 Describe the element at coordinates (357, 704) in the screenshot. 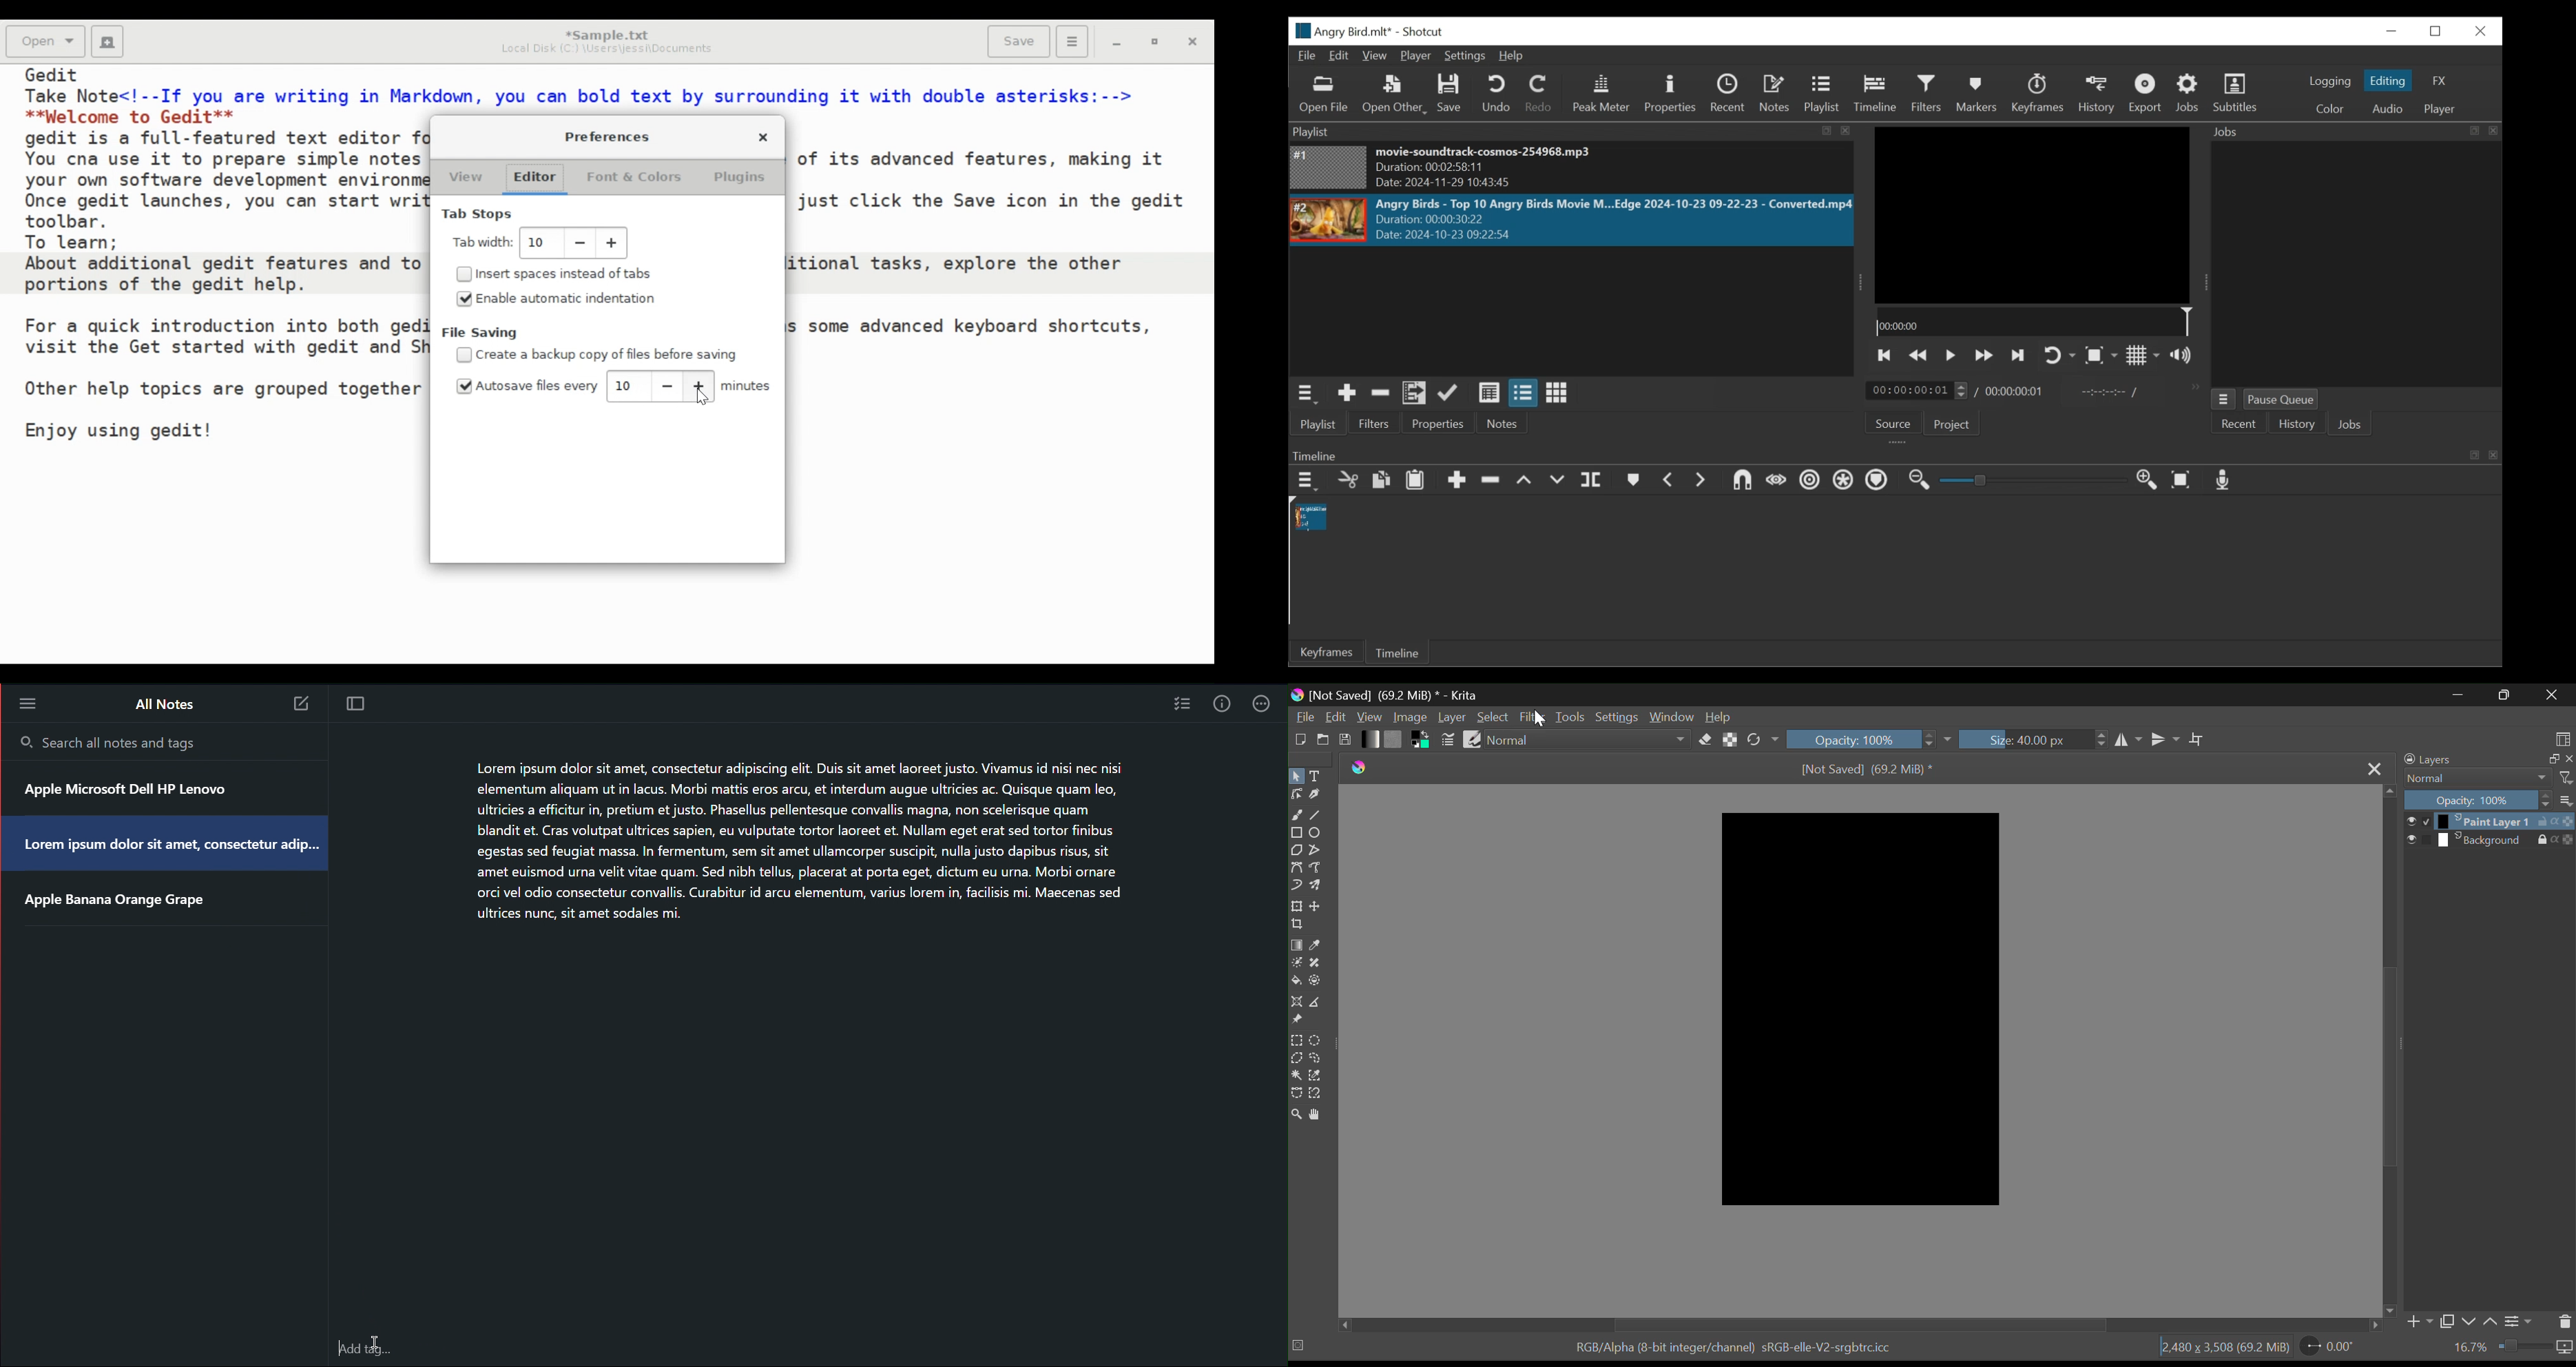

I see `Focus Mode` at that location.